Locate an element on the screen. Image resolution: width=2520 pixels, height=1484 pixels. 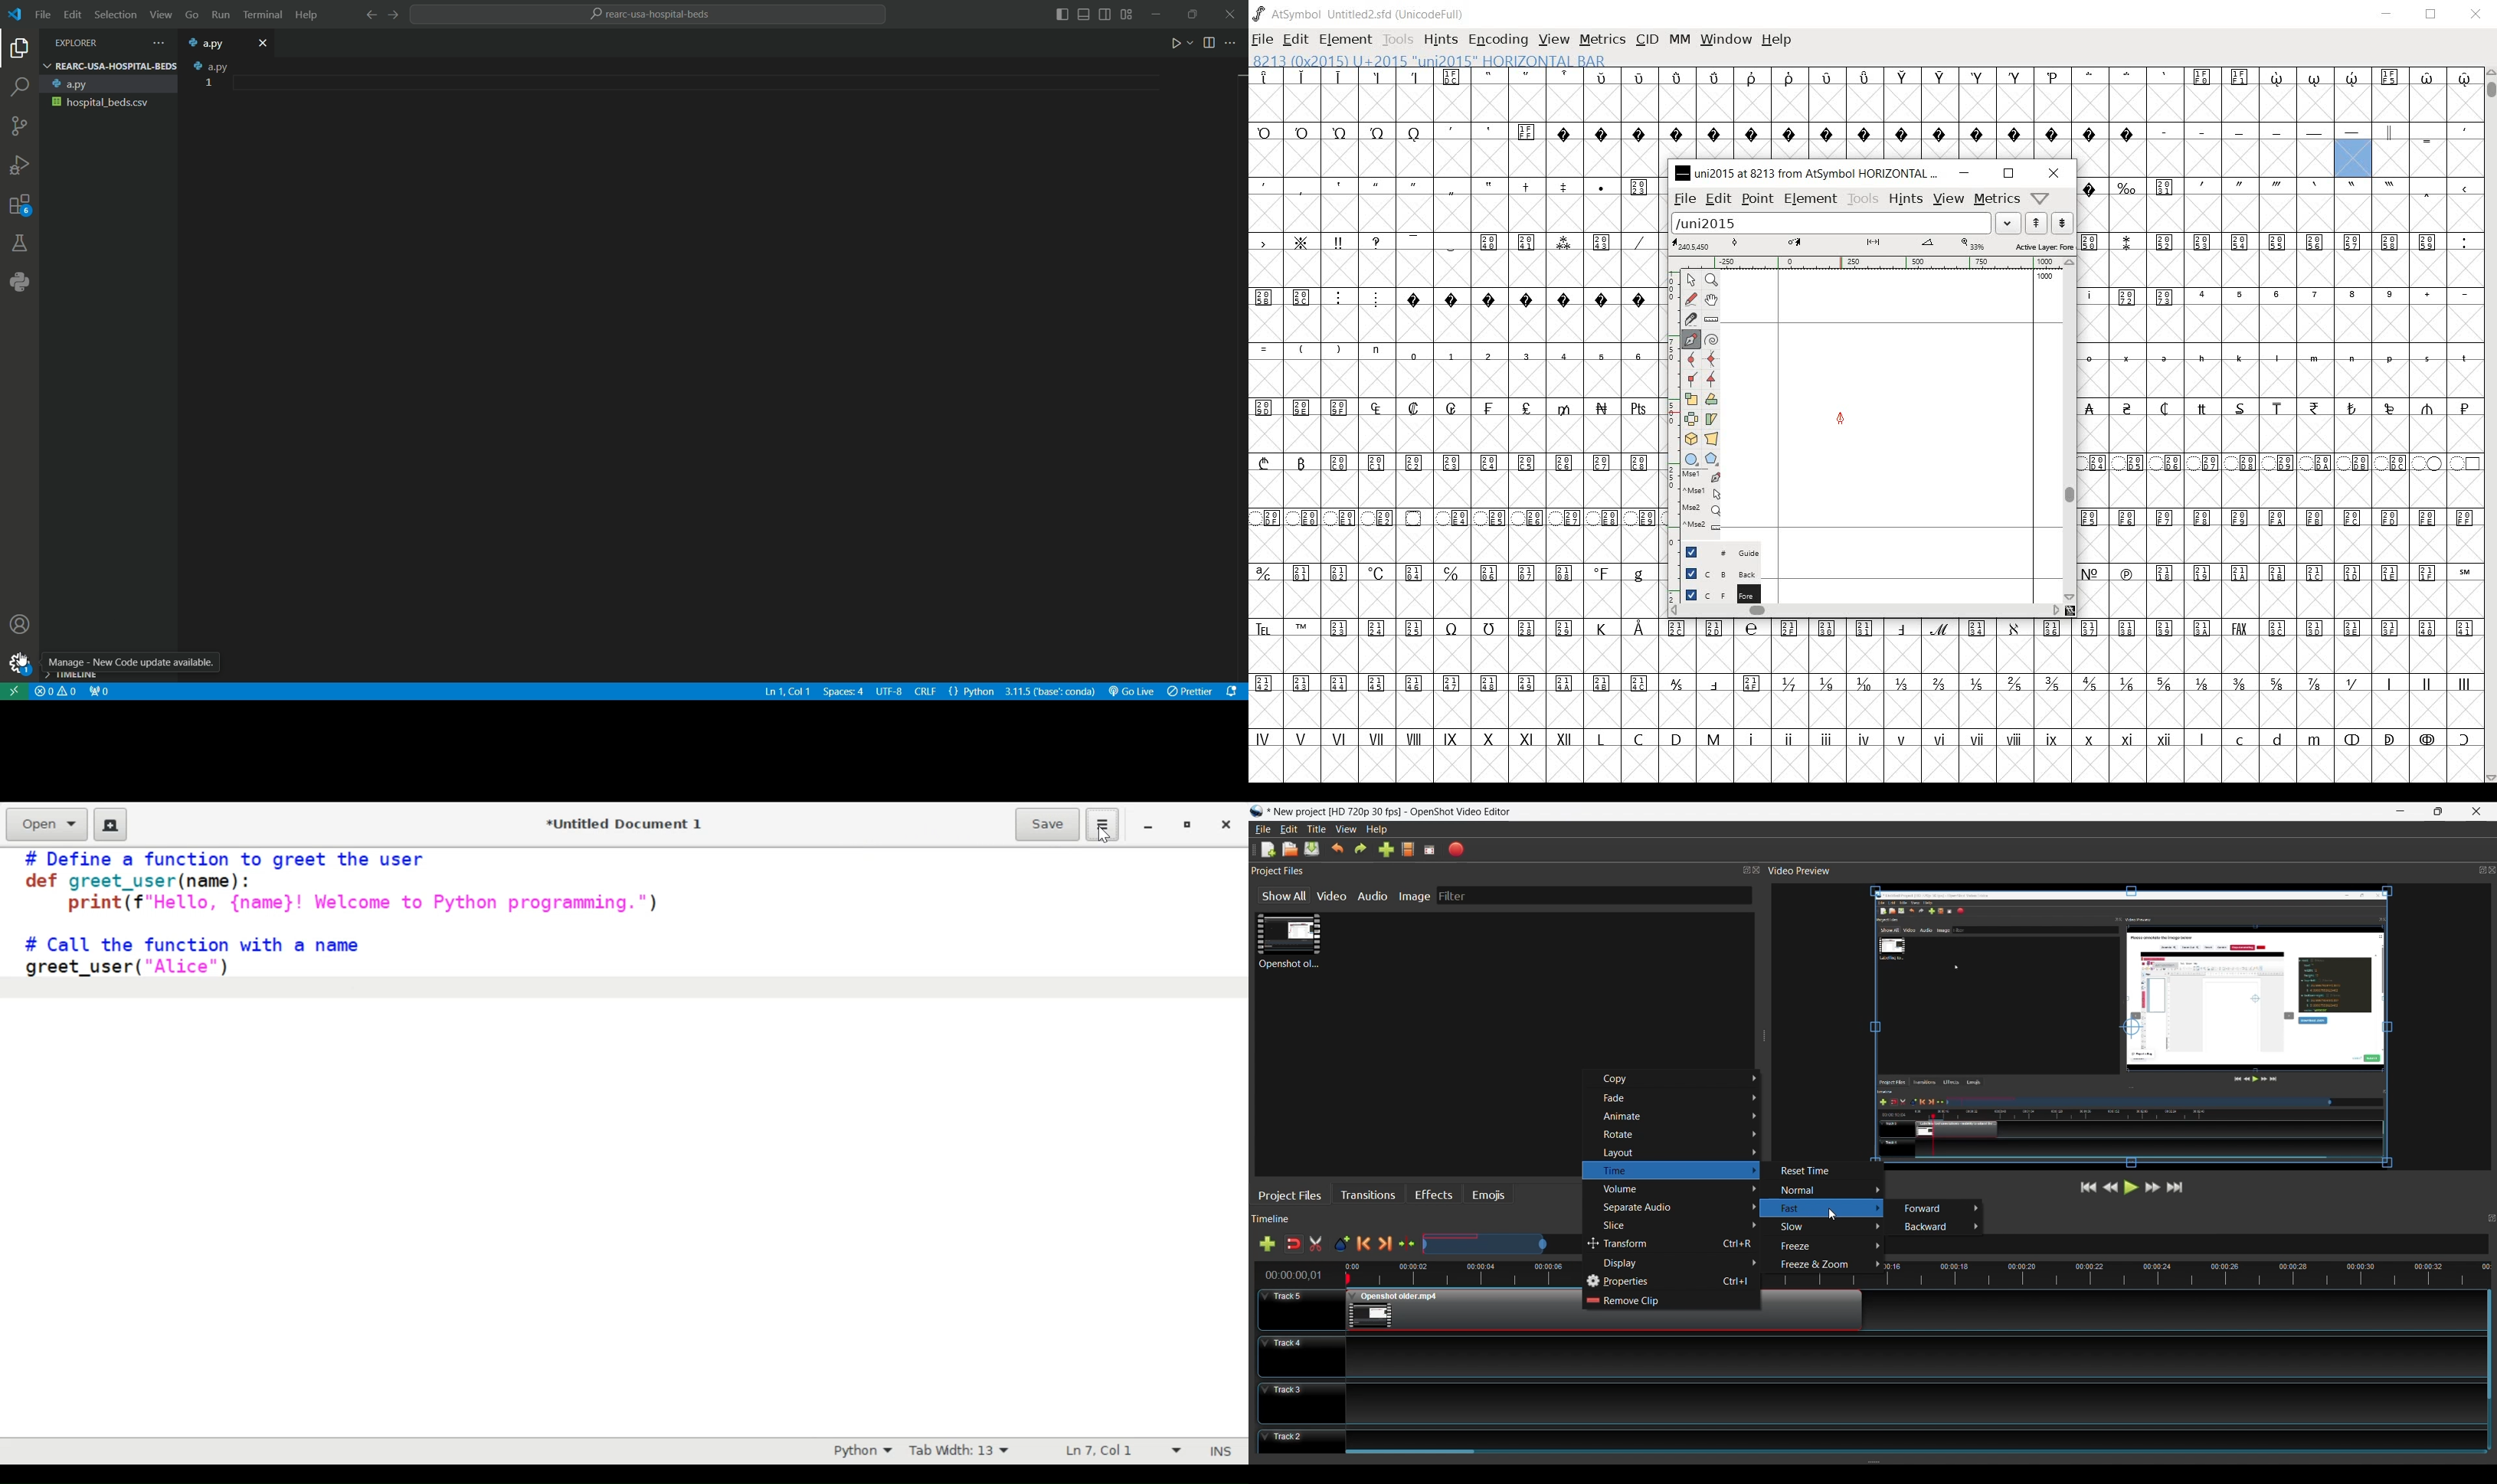
uni2015 at 8213 from AtSymbol HORIZONTAL... is located at coordinates (1808, 173).